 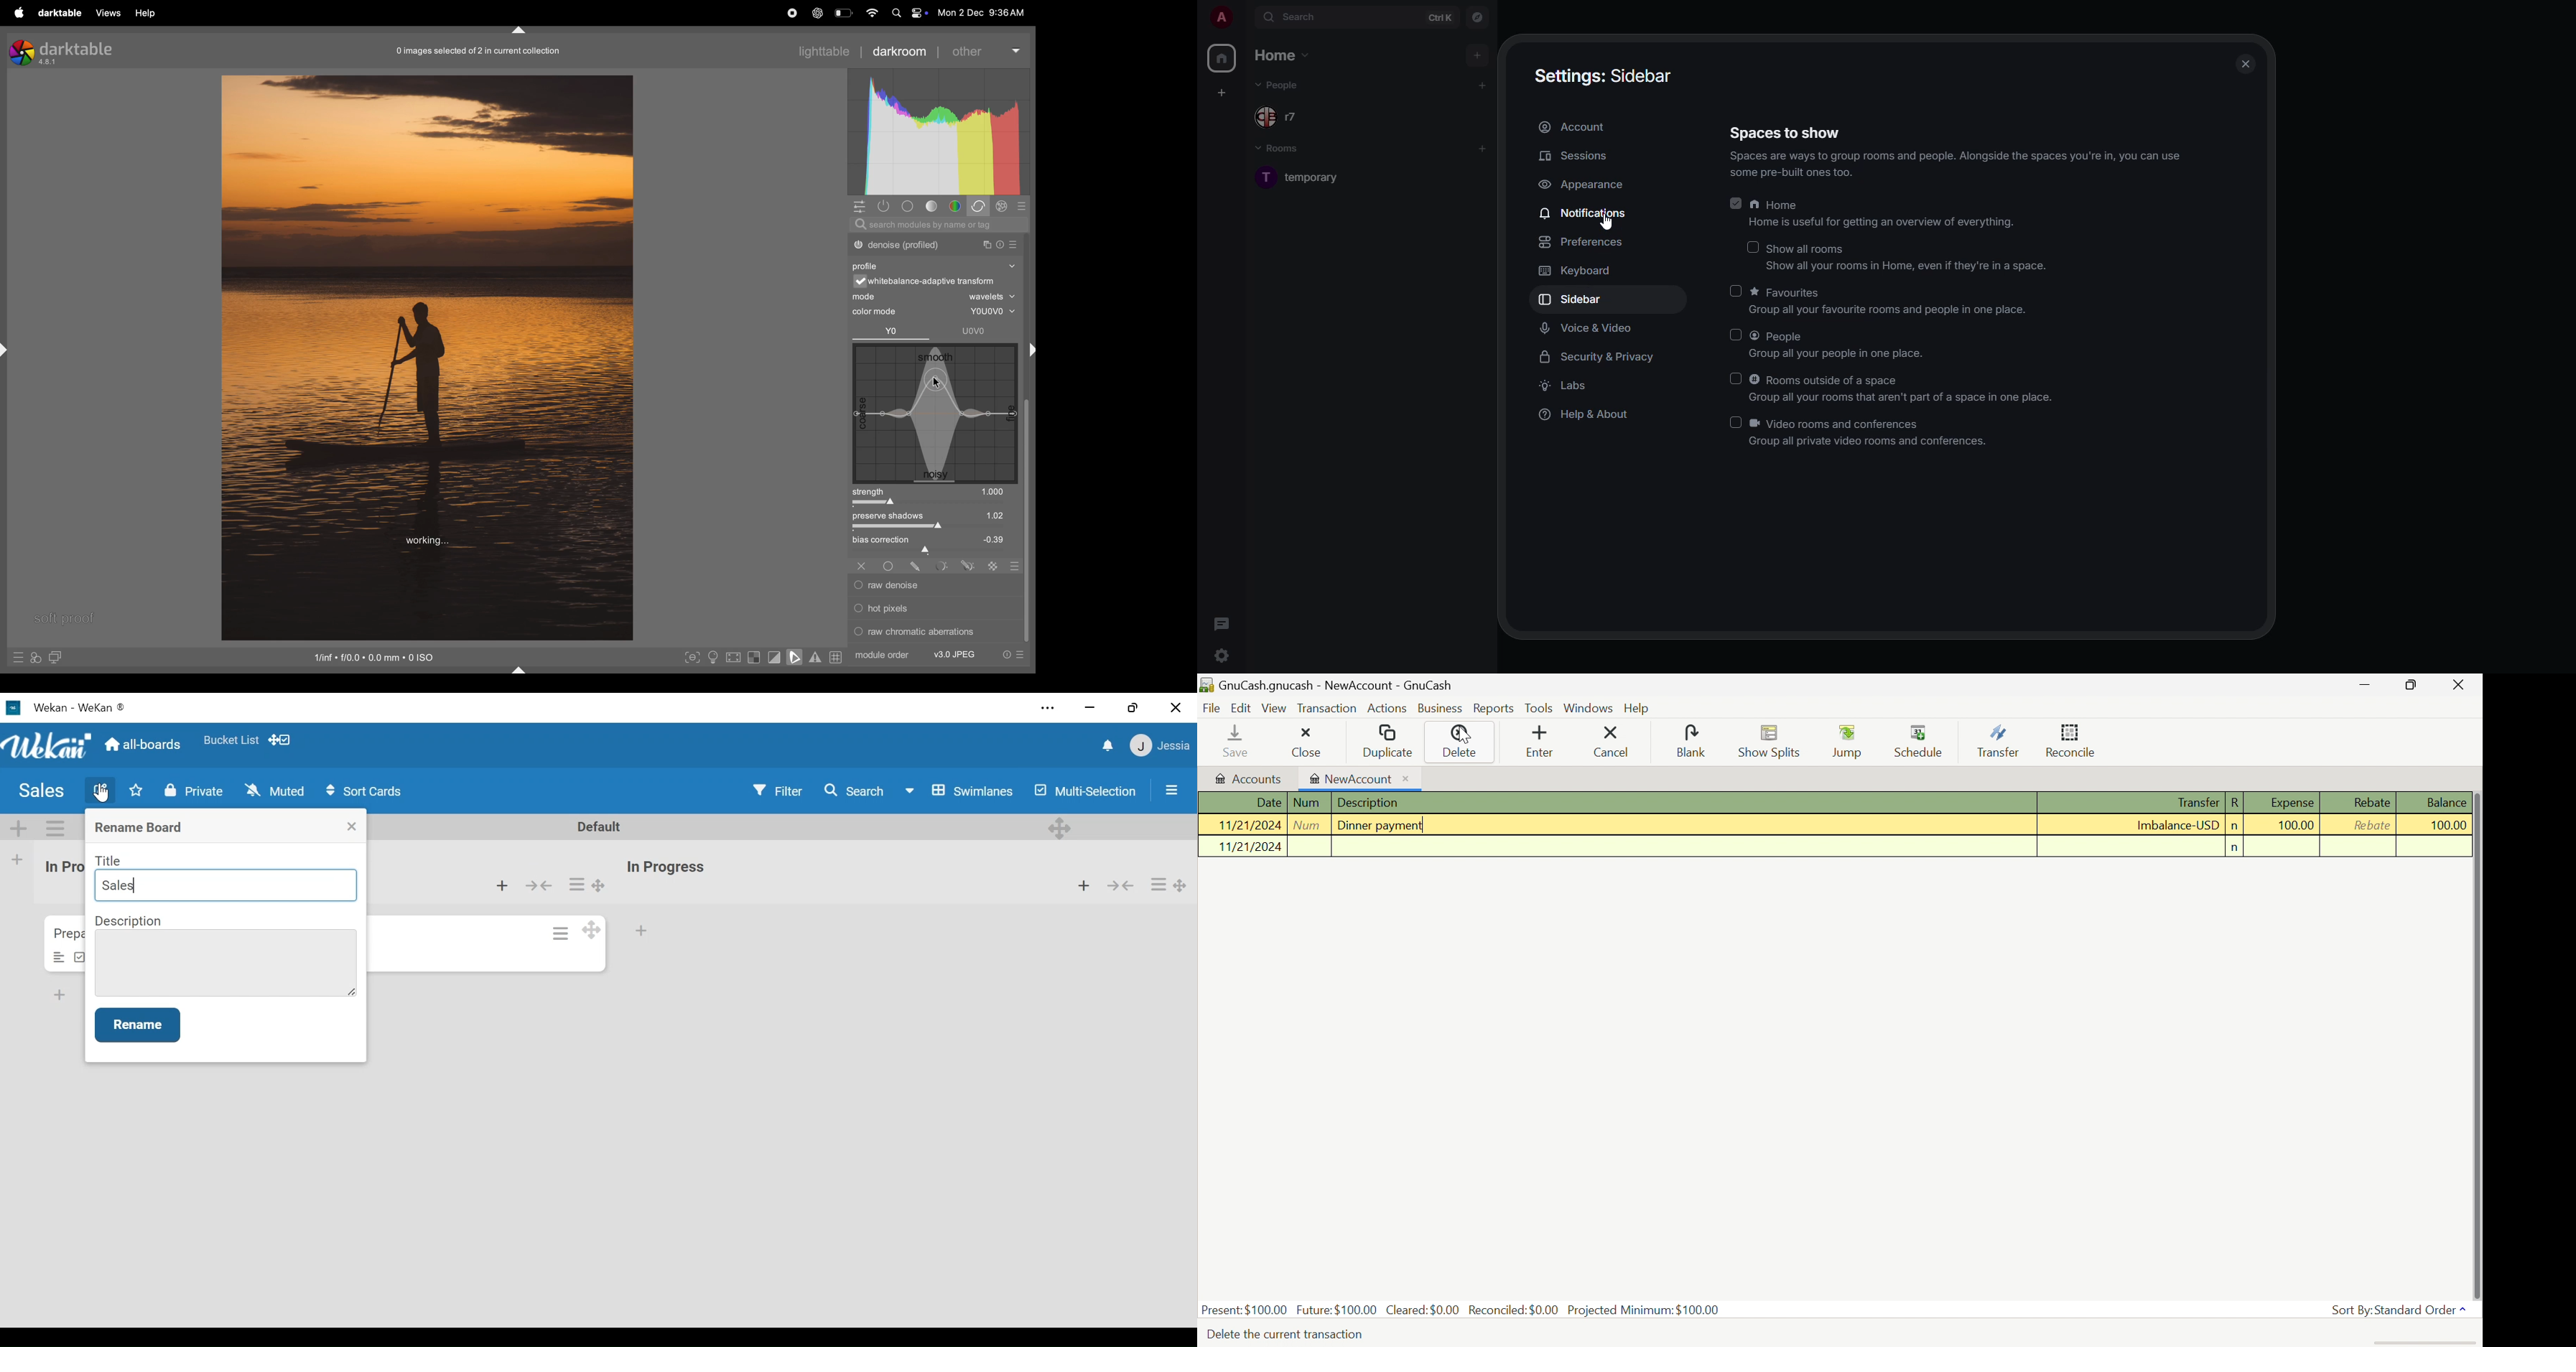 What do you see at coordinates (870, 13) in the screenshot?
I see `wifi` at bounding box center [870, 13].